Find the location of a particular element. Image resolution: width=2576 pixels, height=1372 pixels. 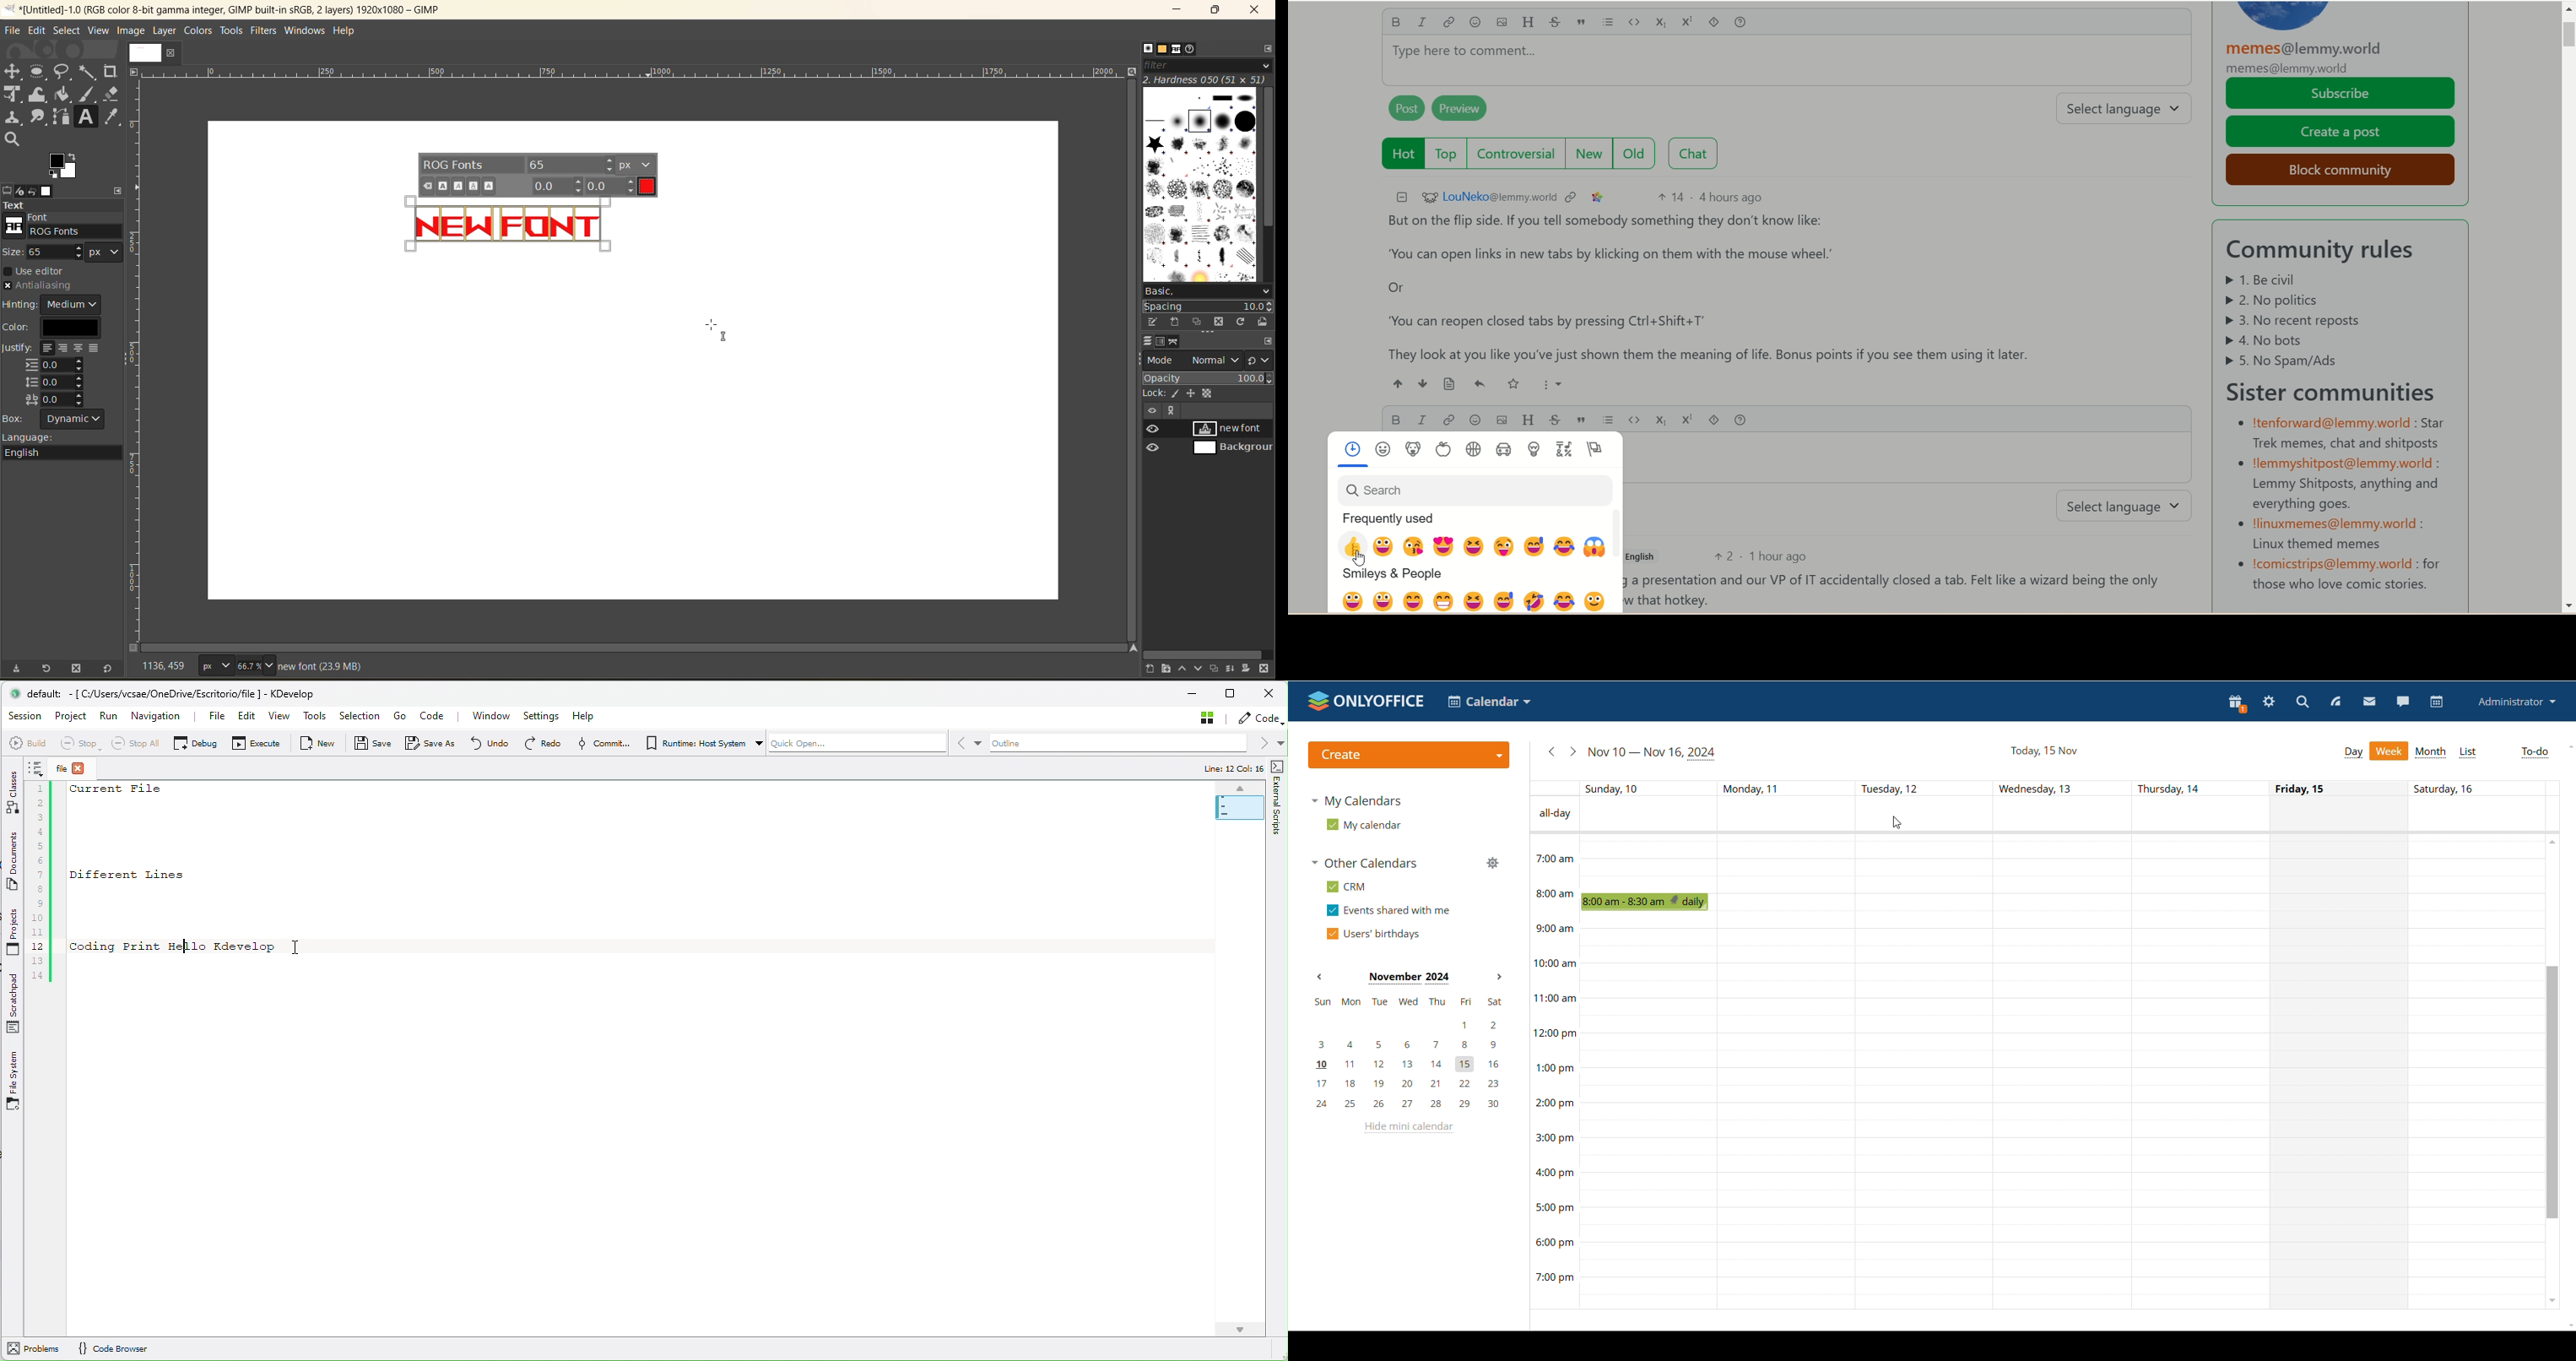

superscript is located at coordinates (1688, 20).